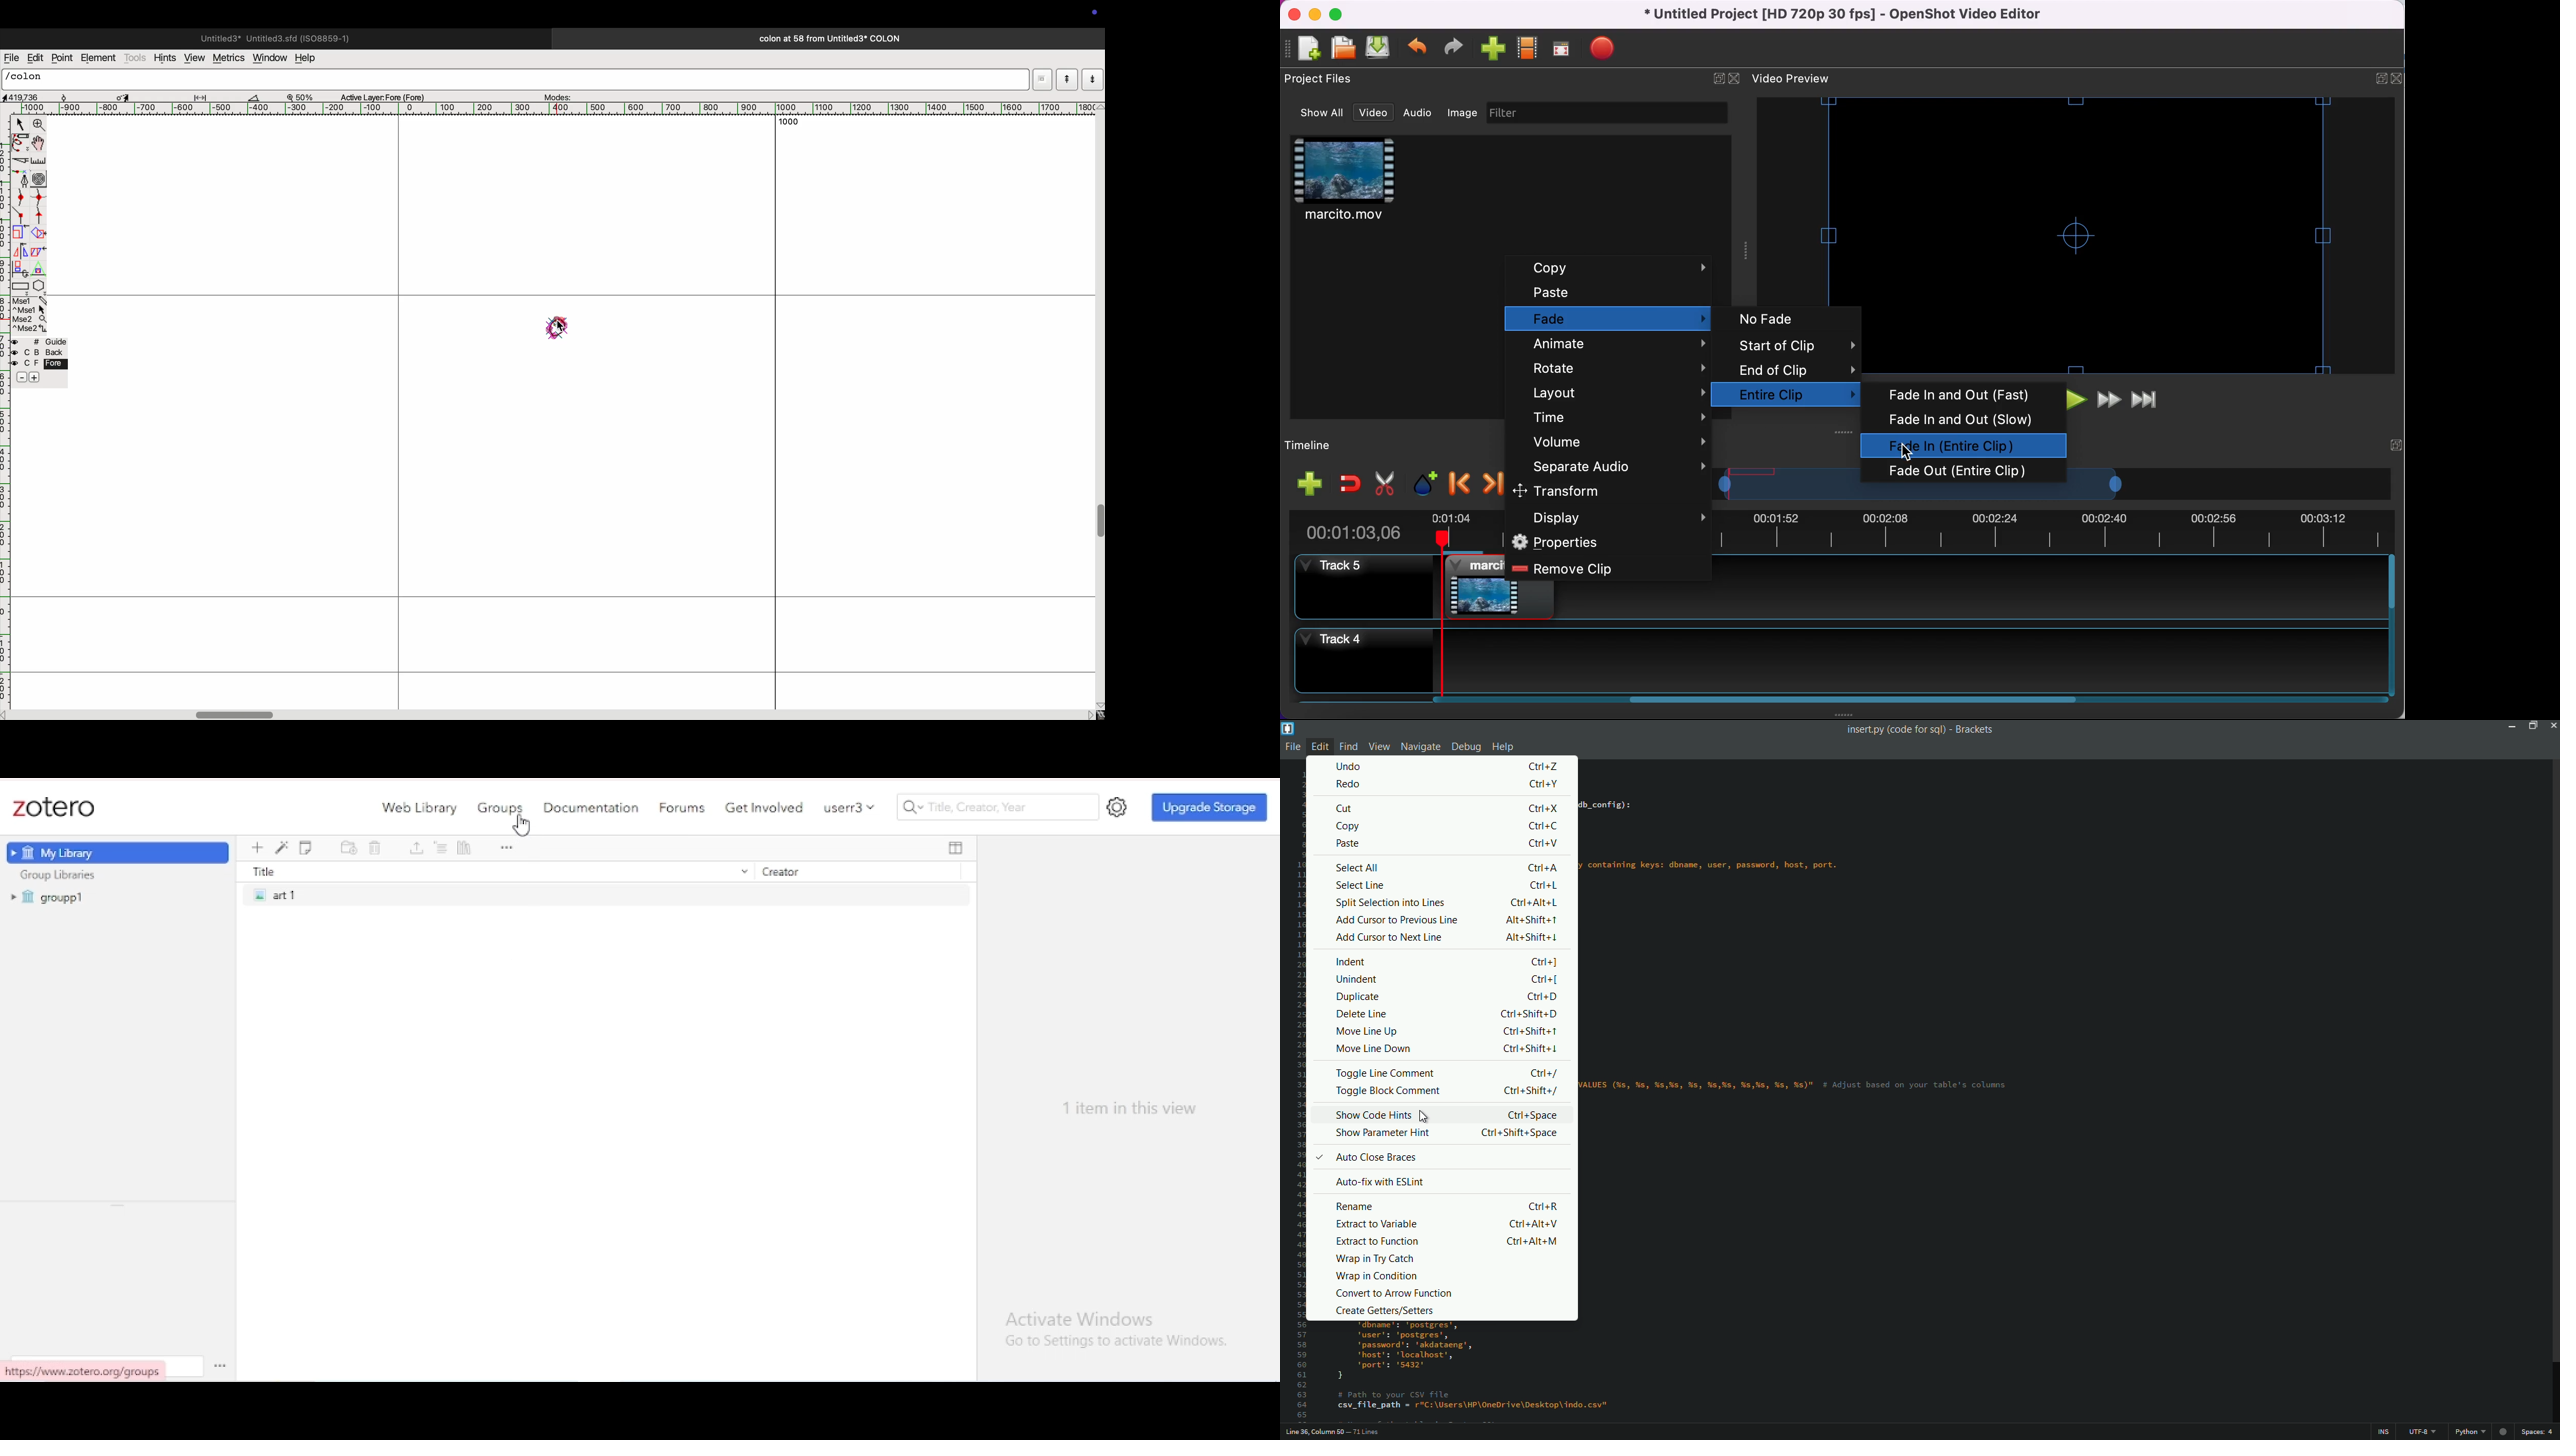 The height and width of the screenshot is (1456, 2576). I want to click on web, so click(2505, 1431).